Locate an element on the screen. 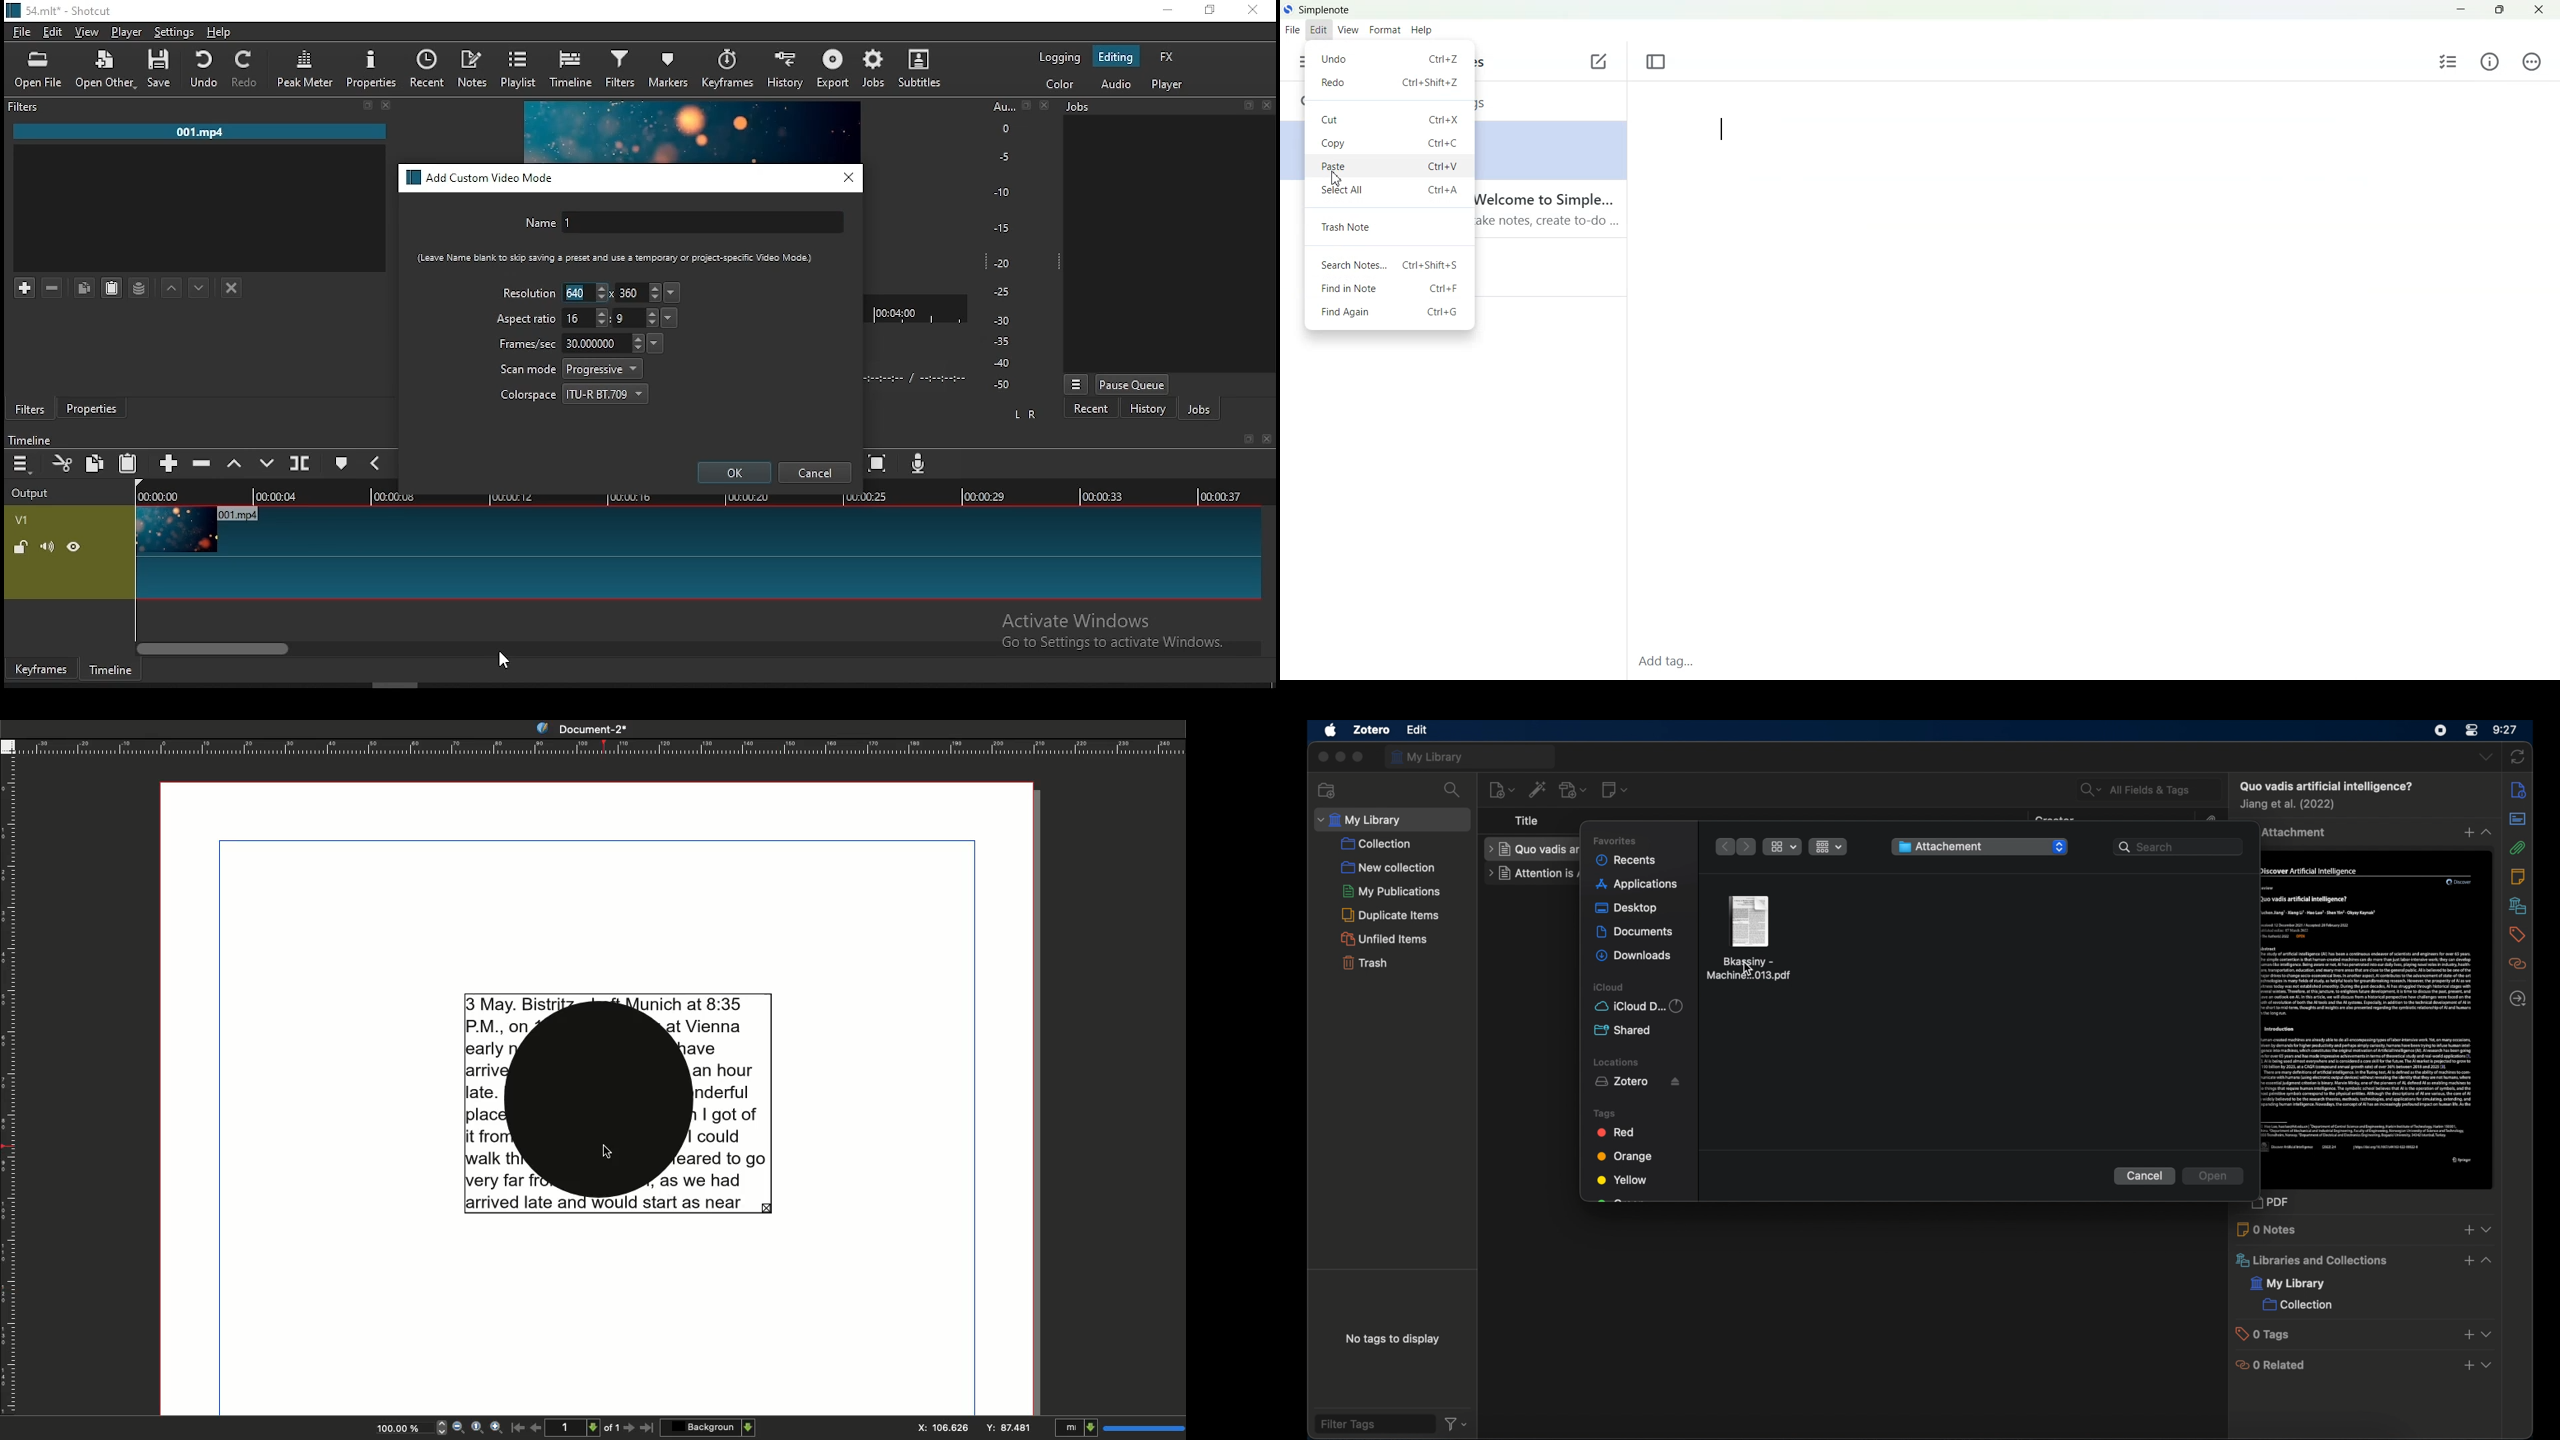 The width and height of the screenshot is (2576, 1456). deselect filter is located at coordinates (233, 289).